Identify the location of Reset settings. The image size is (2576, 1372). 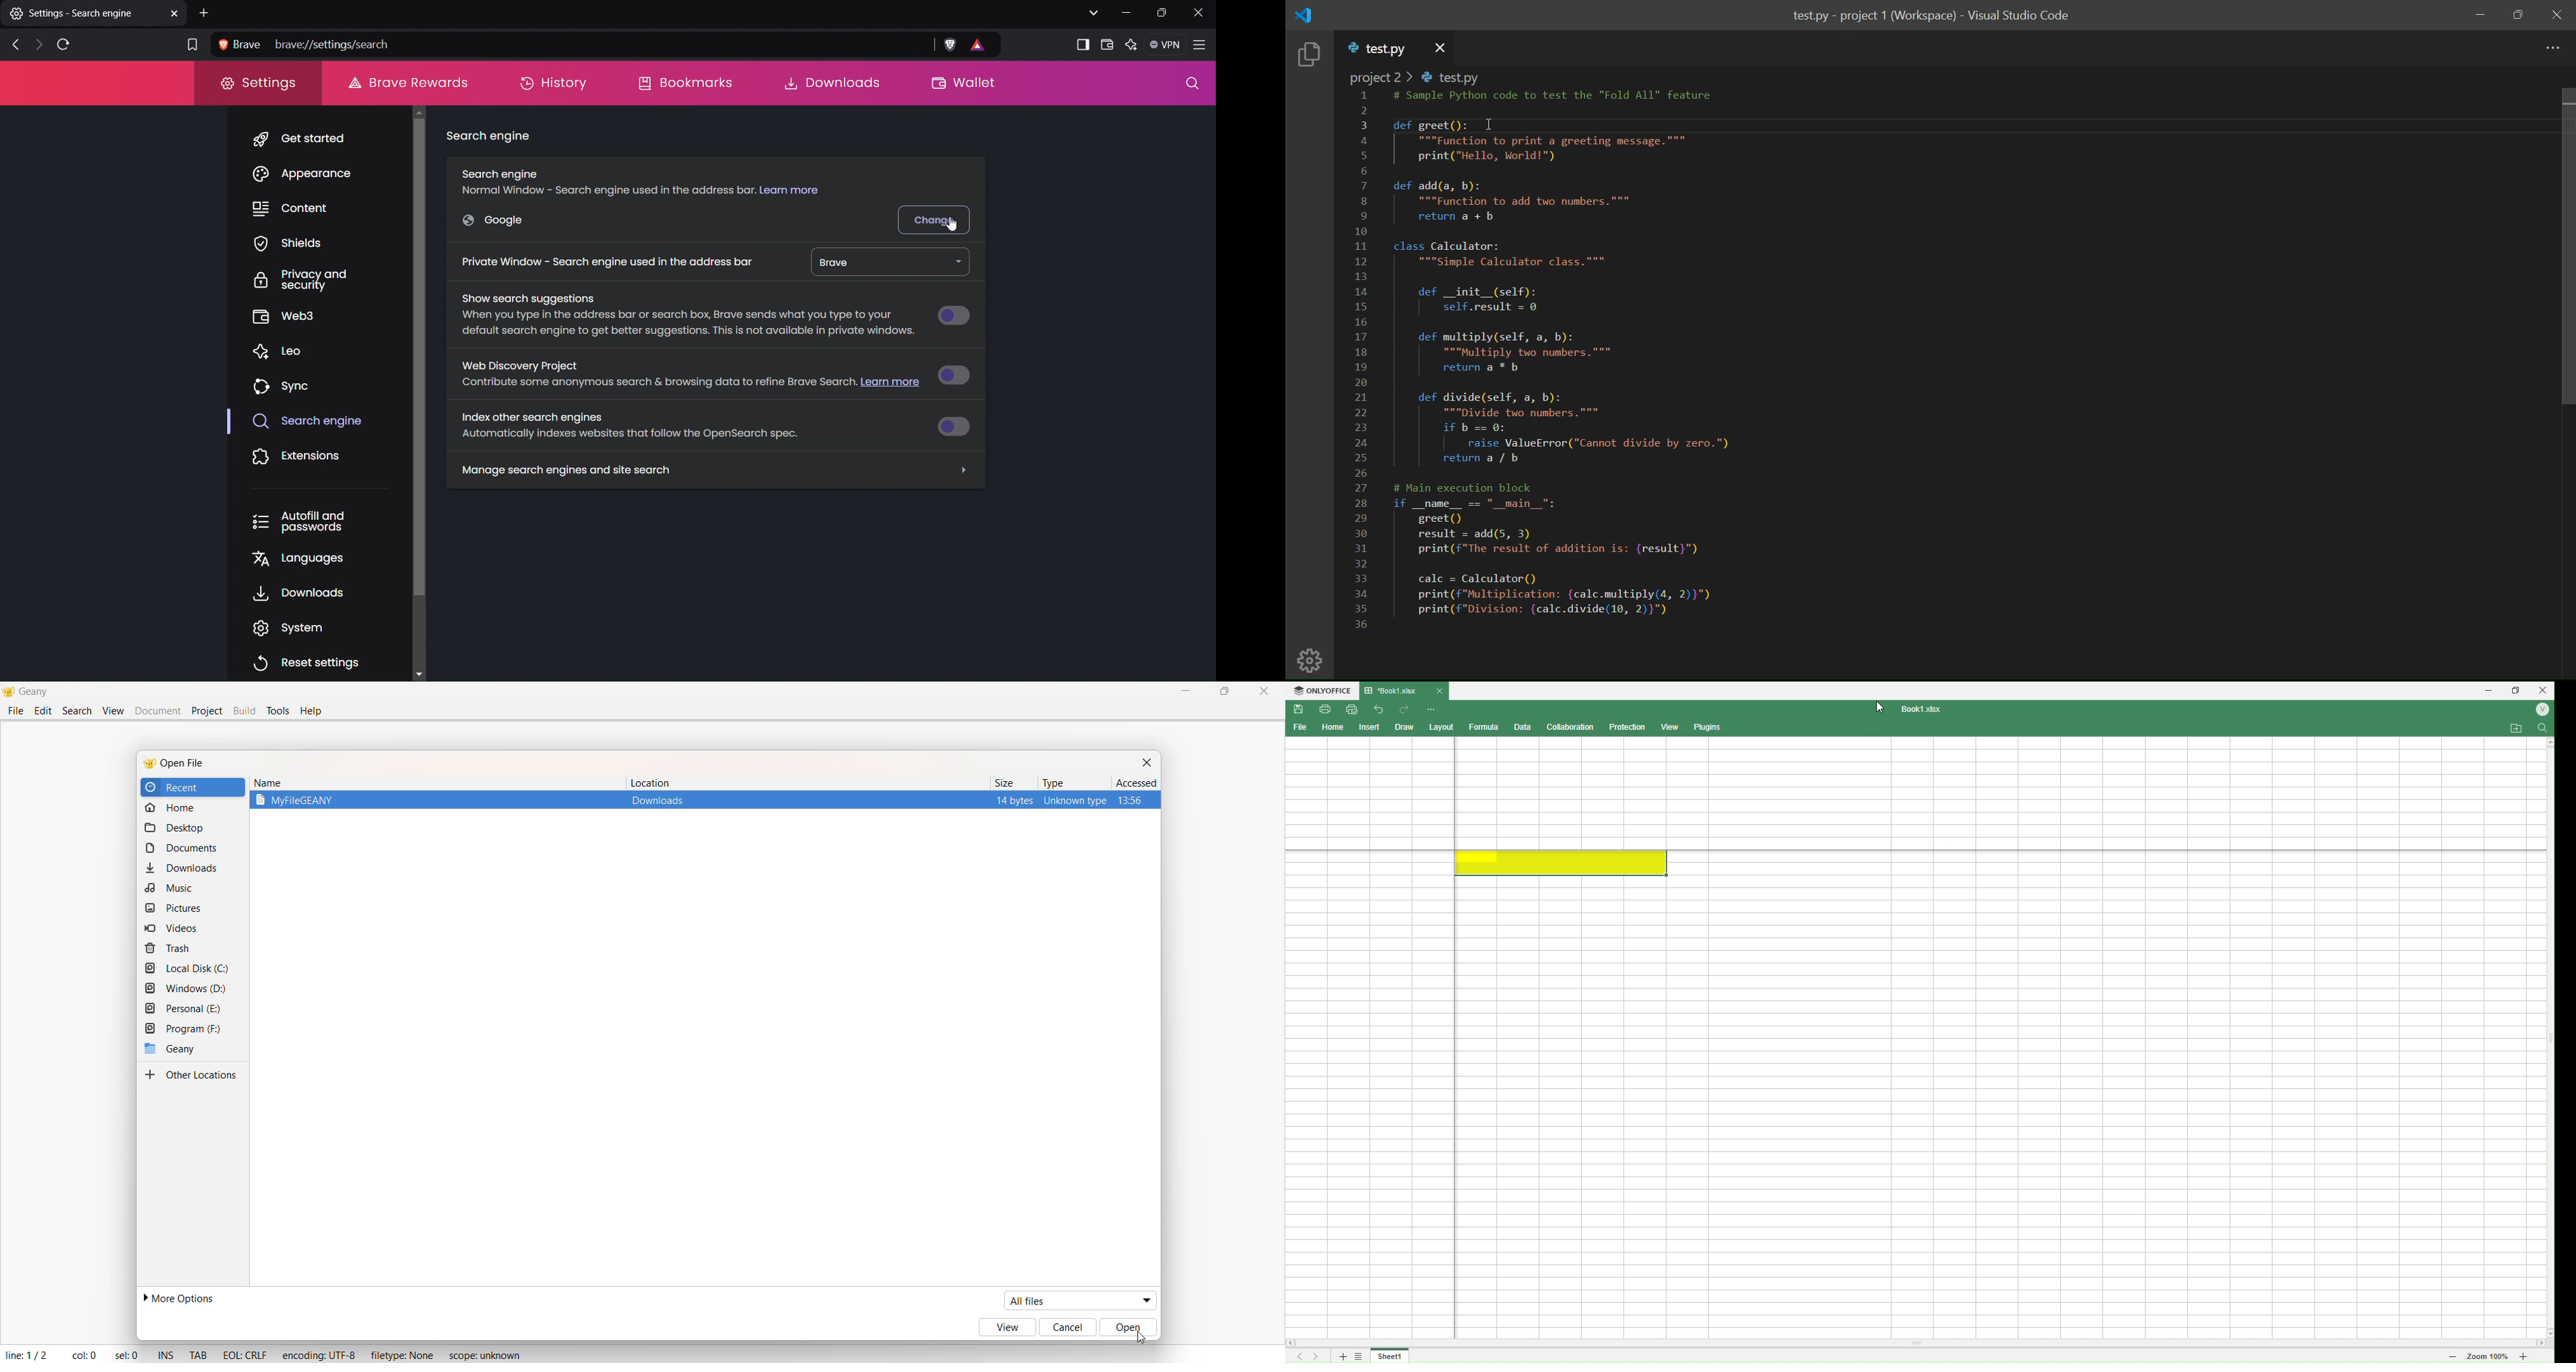
(307, 661).